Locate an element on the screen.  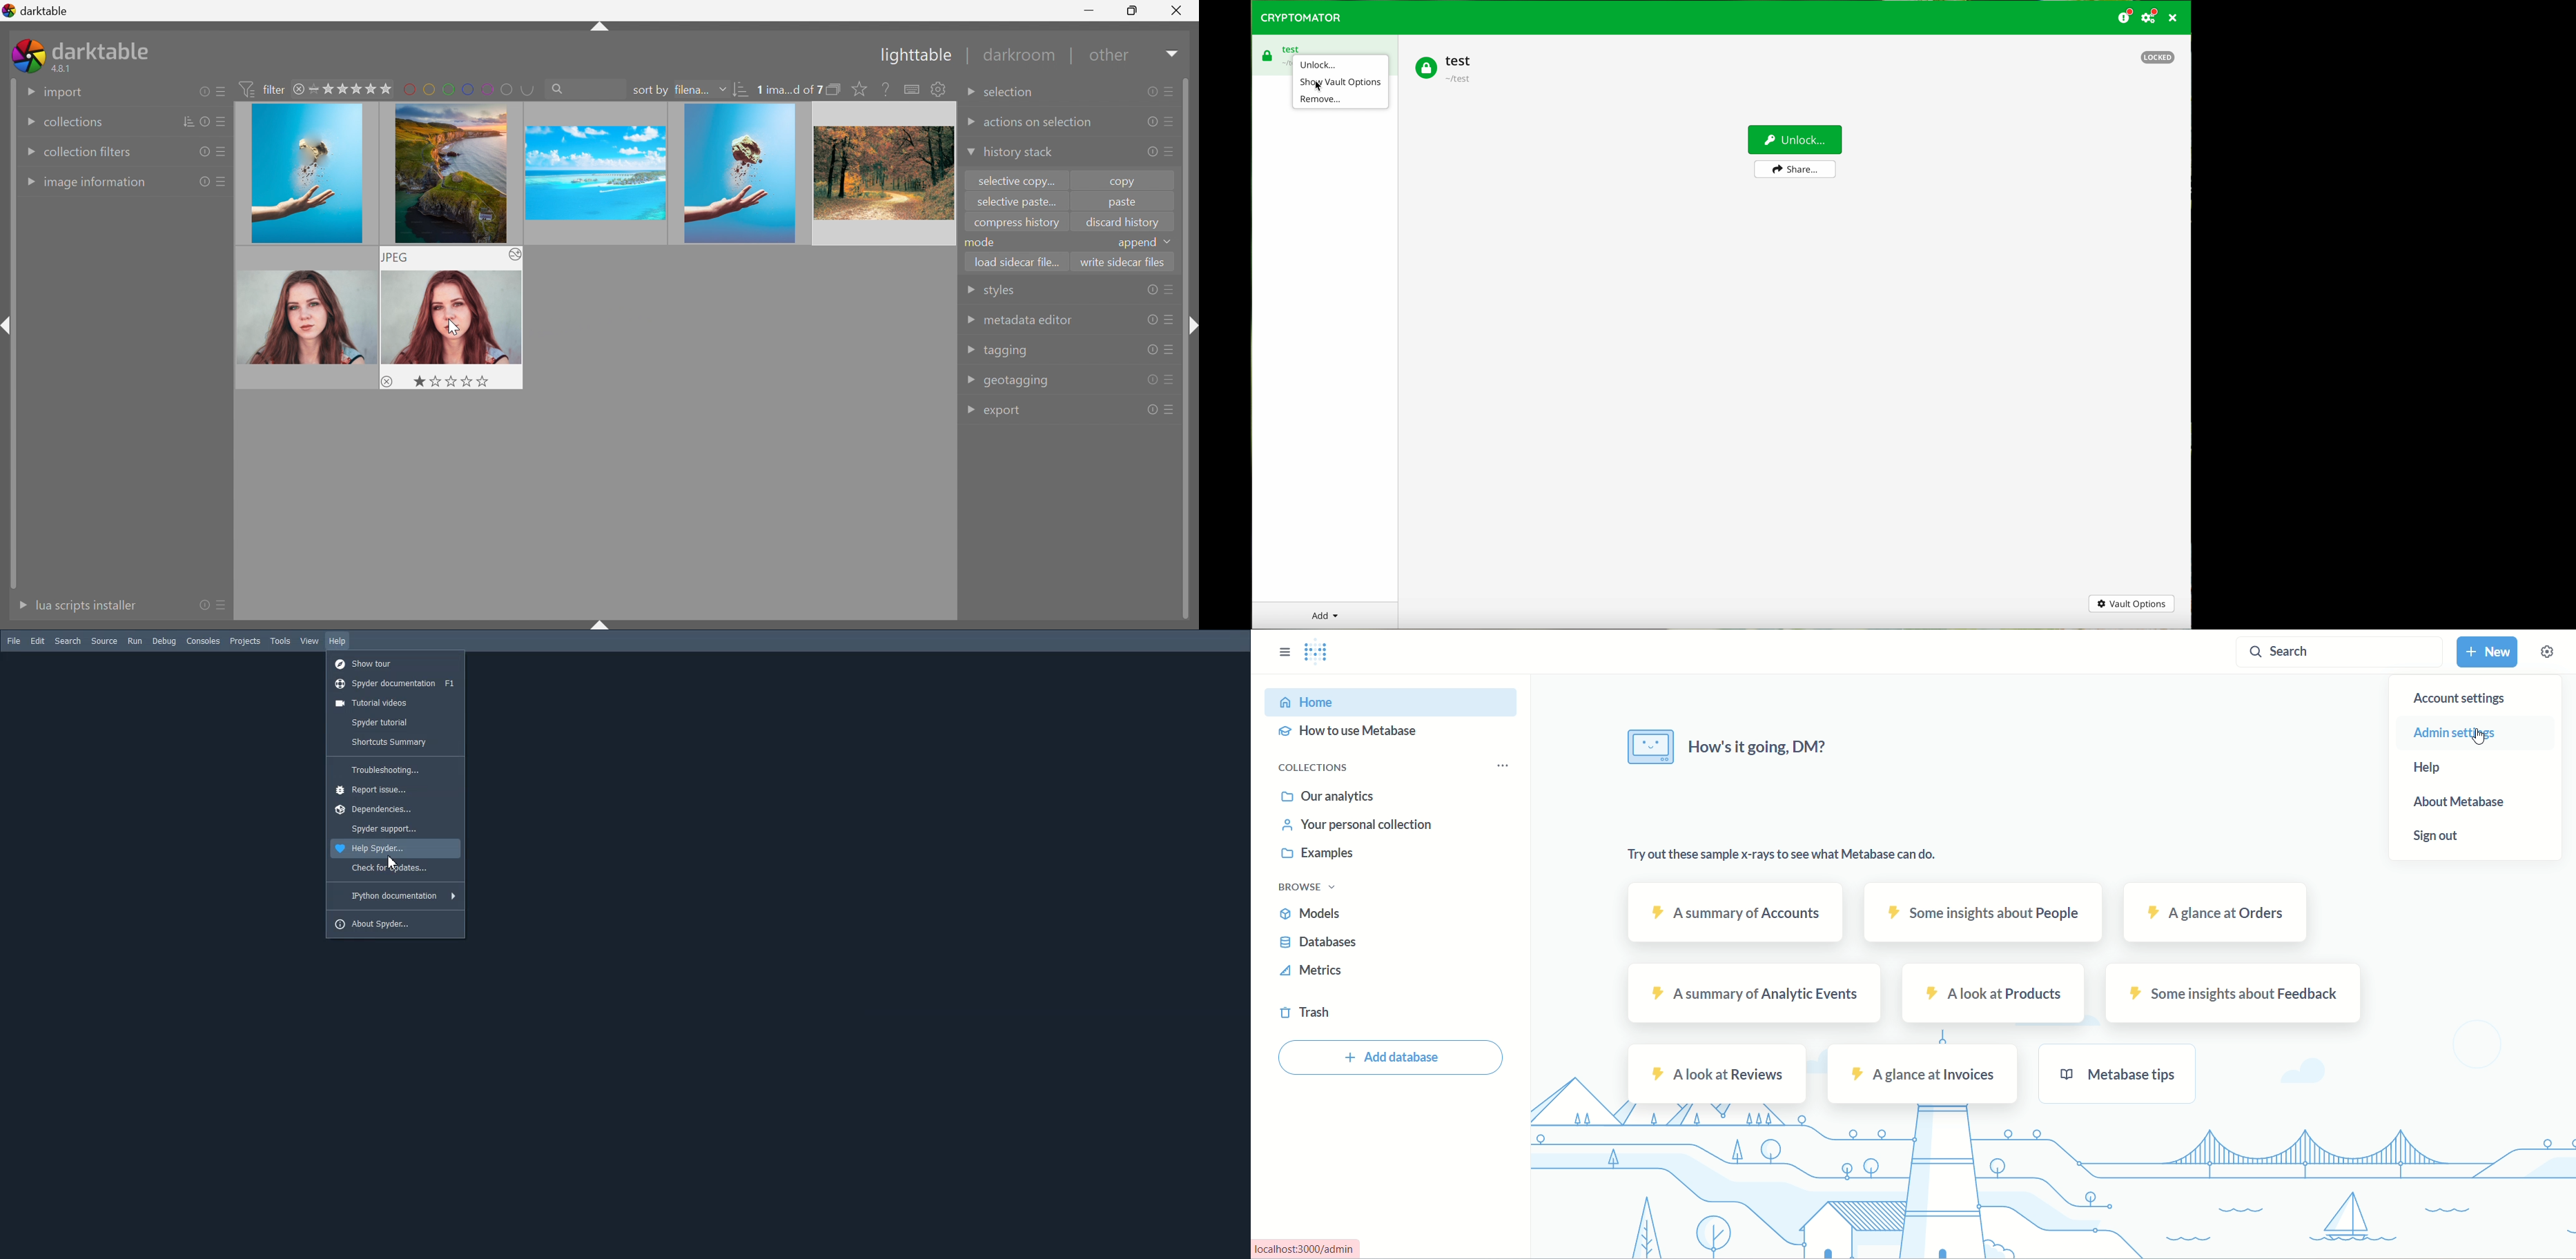
presets is located at coordinates (1170, 290).